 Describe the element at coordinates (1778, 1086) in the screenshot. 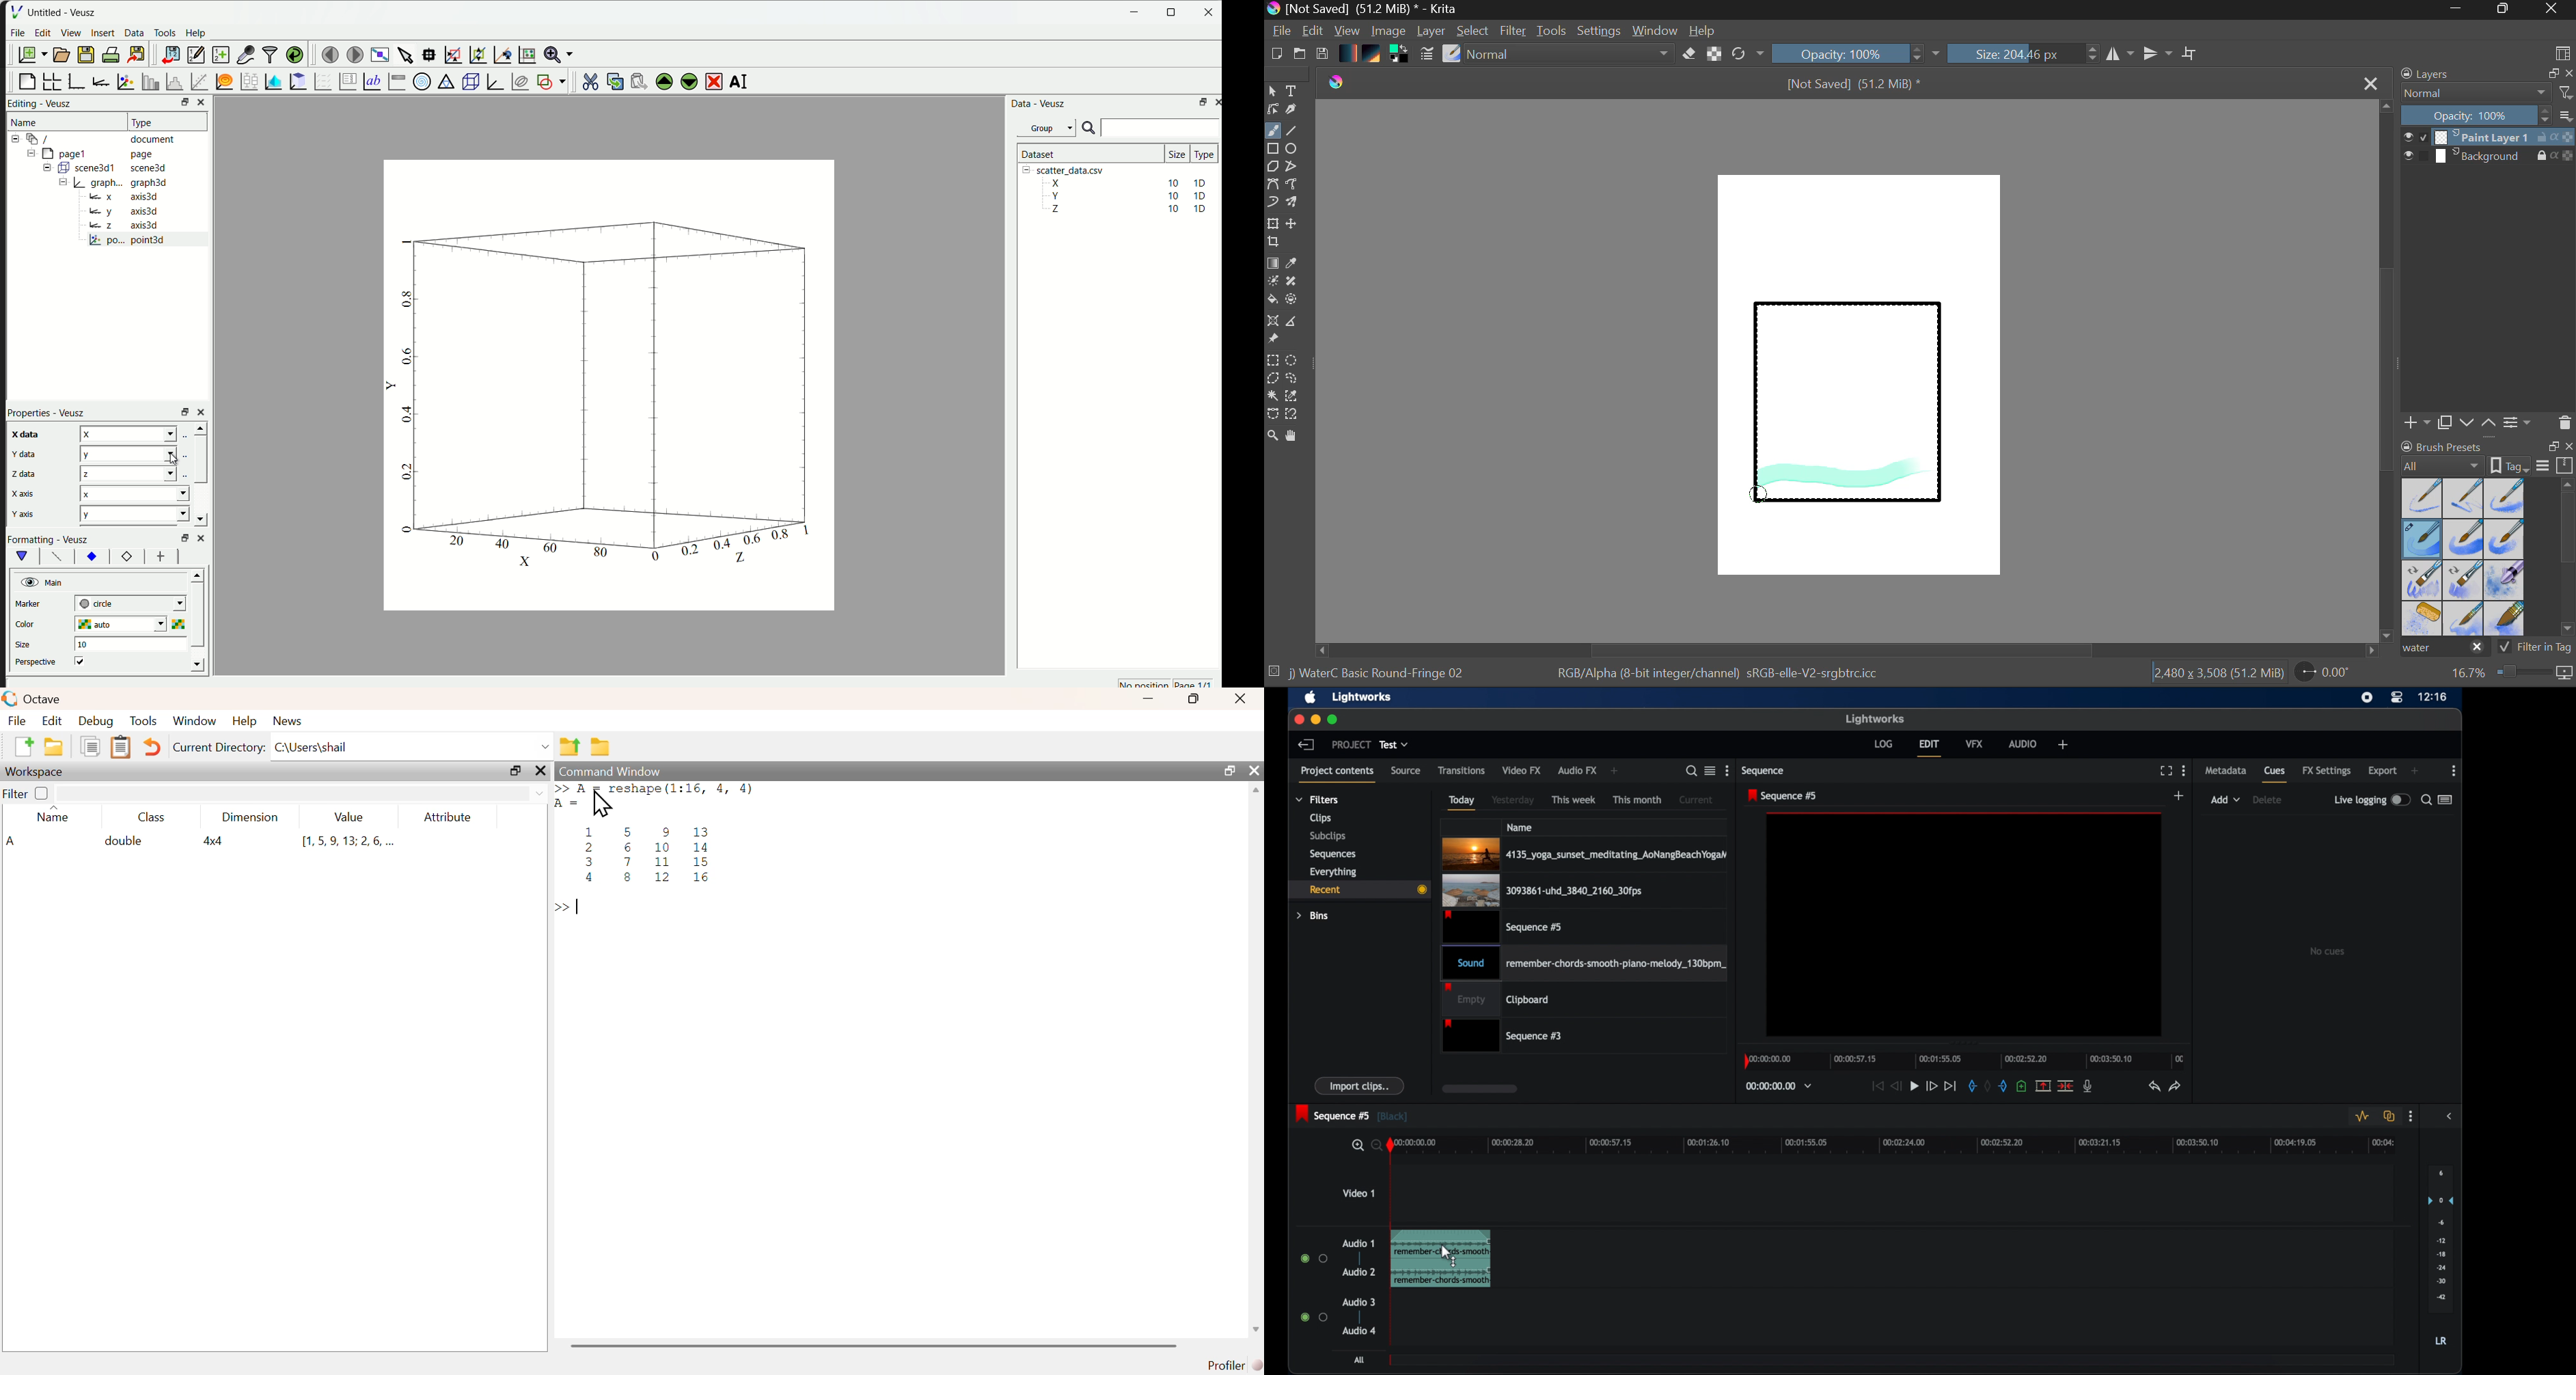

I see `timecodes and reels` at that location.